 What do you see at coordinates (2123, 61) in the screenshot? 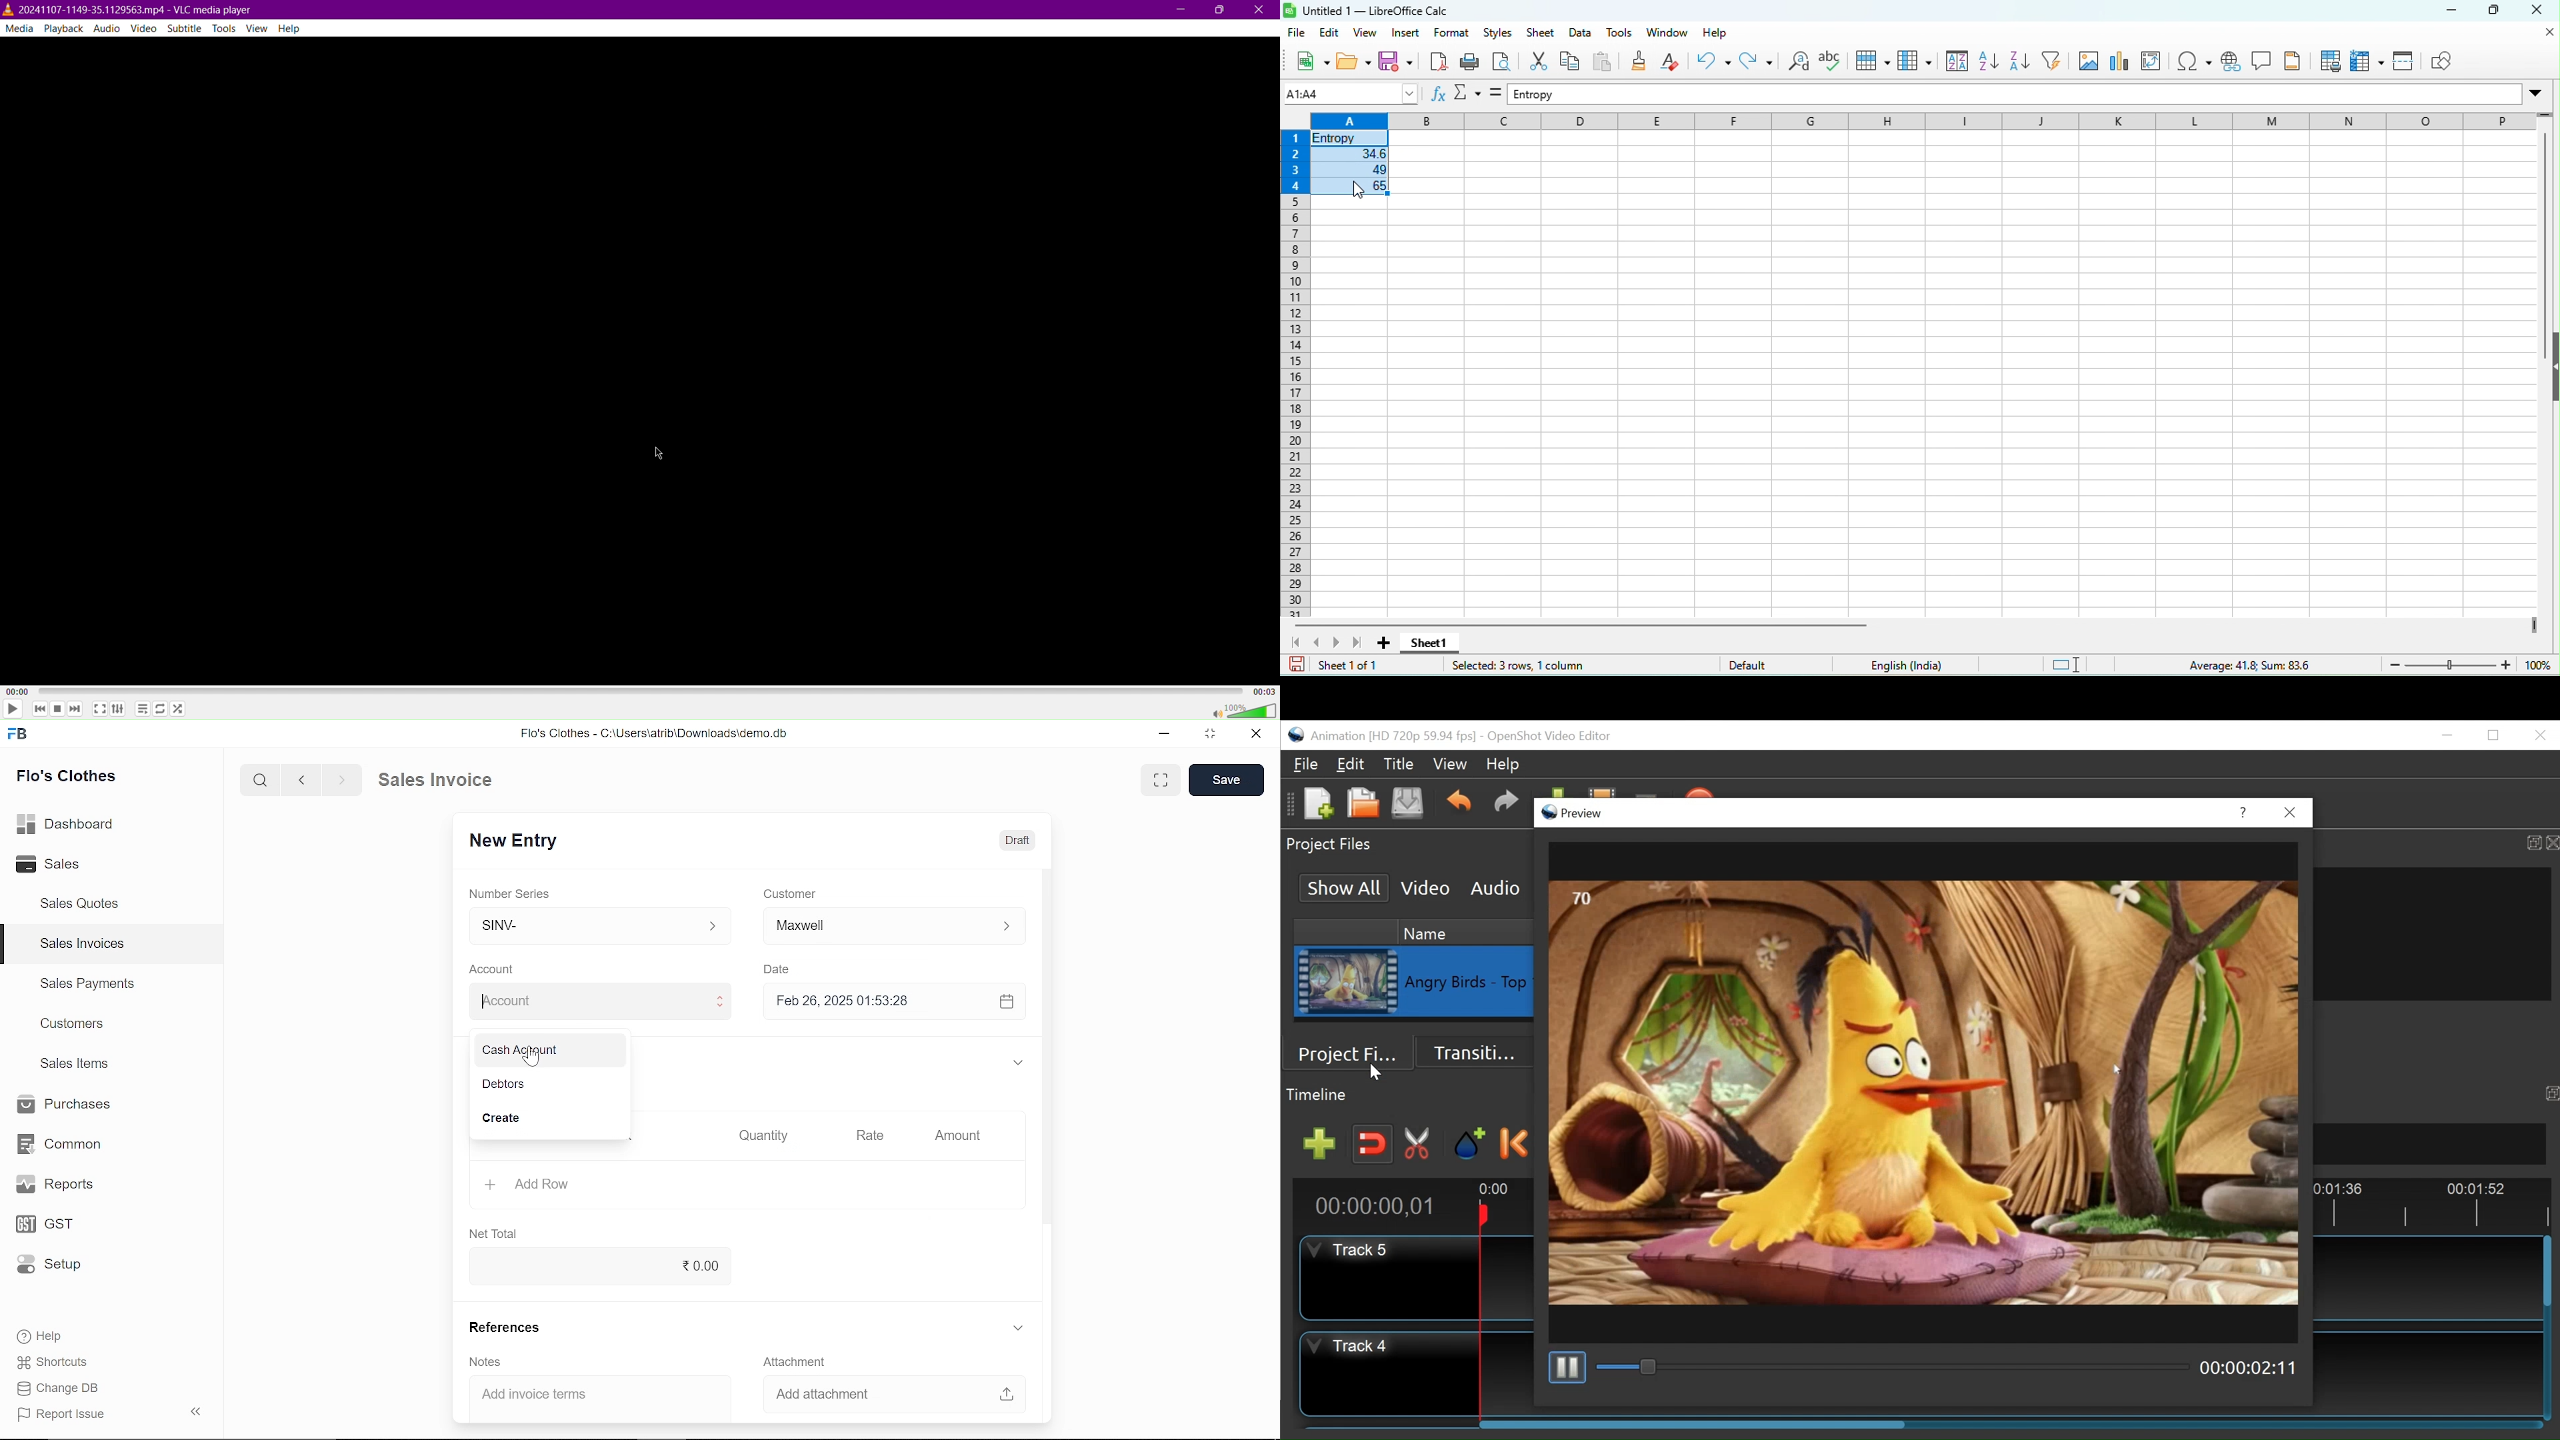
I see `chart` at bounding box center [2123, 61].